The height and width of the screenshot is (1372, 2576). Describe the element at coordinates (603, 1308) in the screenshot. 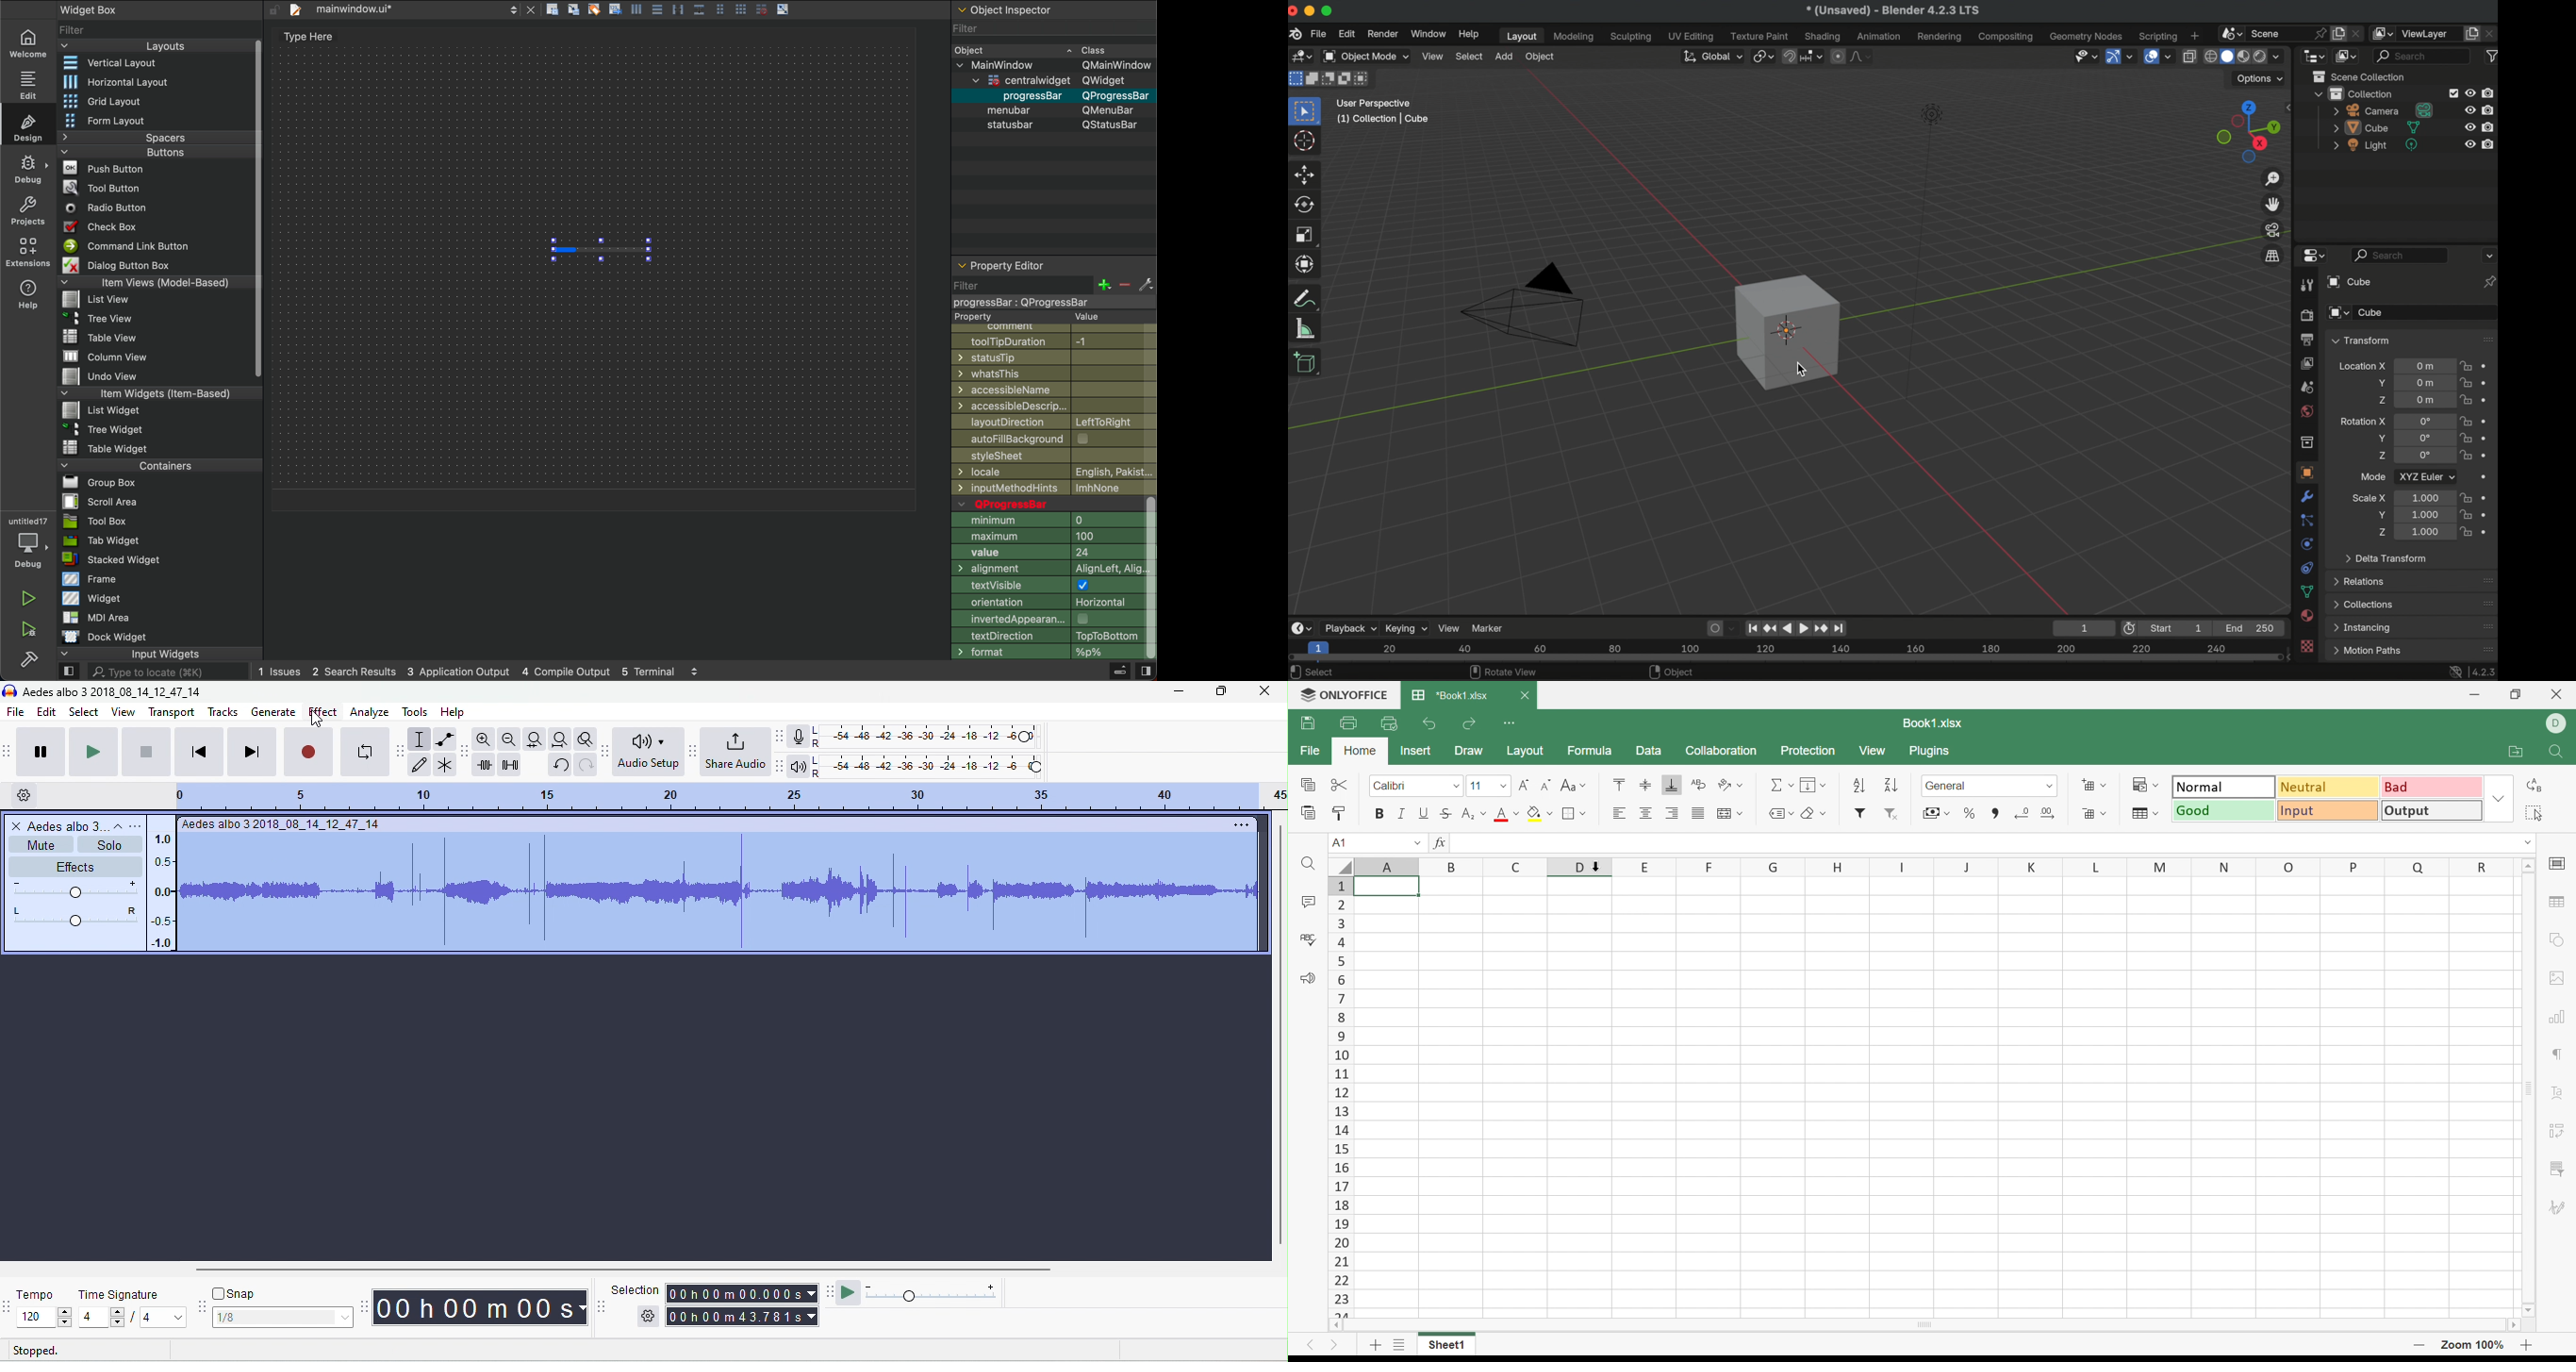

I see `selection toolbar` at that location.